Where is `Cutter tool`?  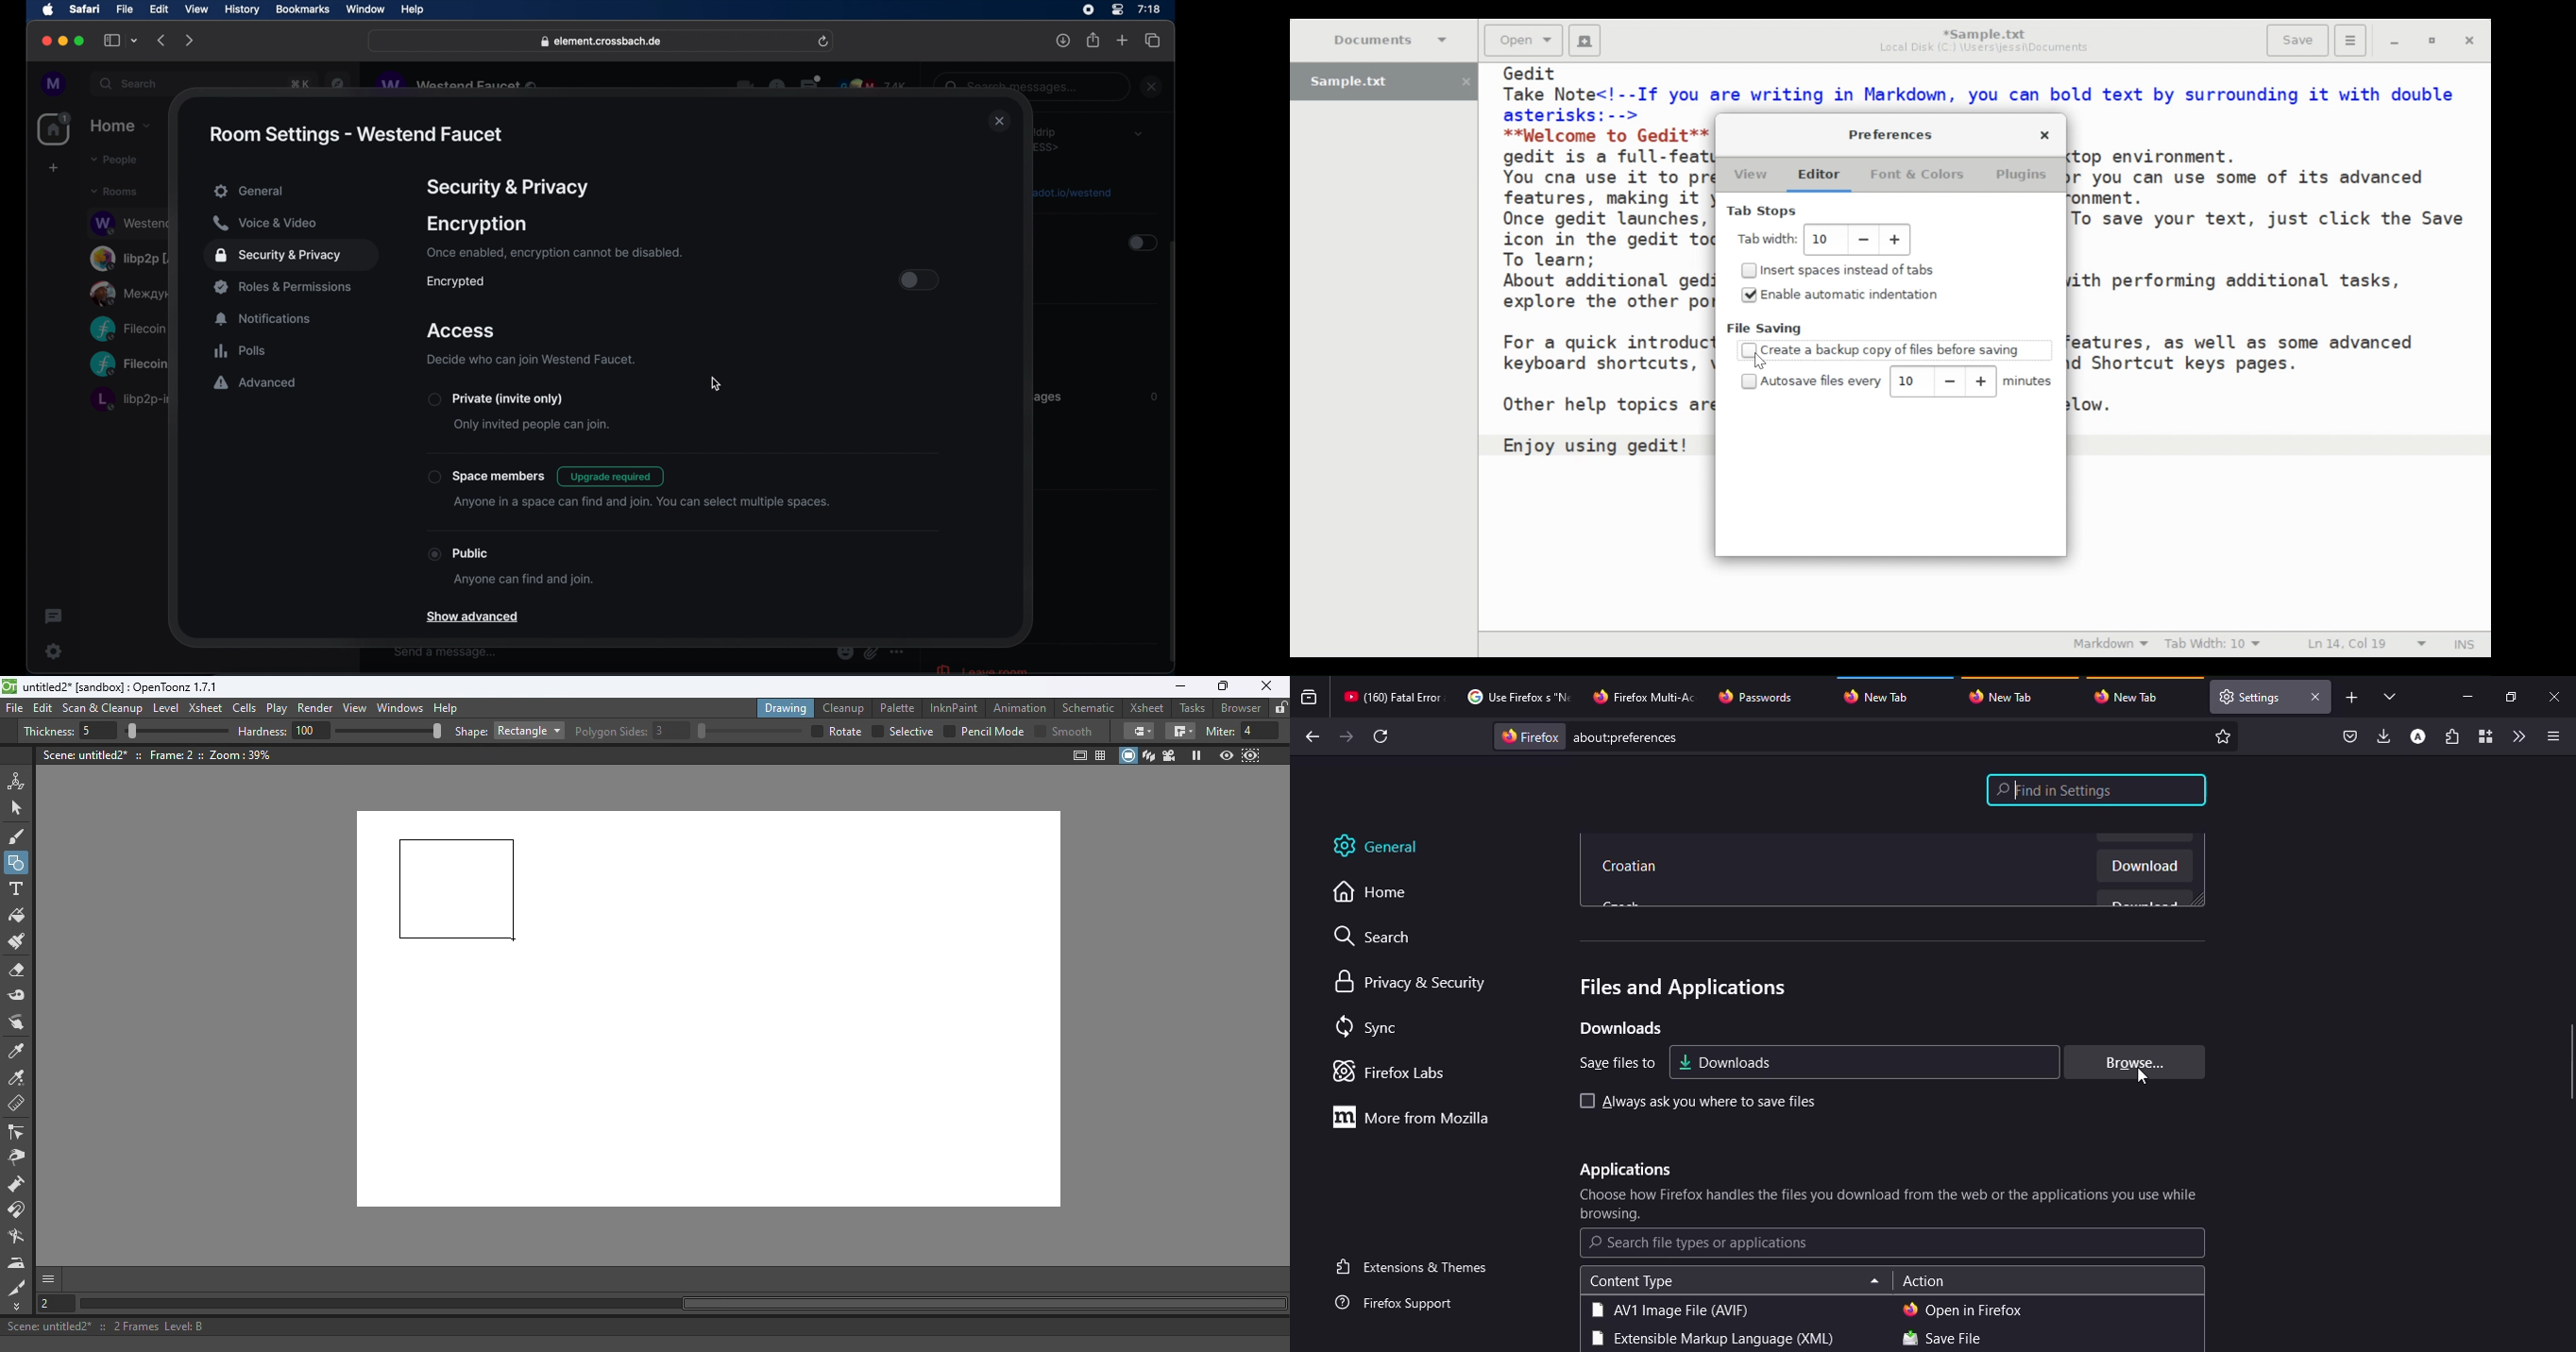
Cutter tool is located at coordinates (17, 1287).